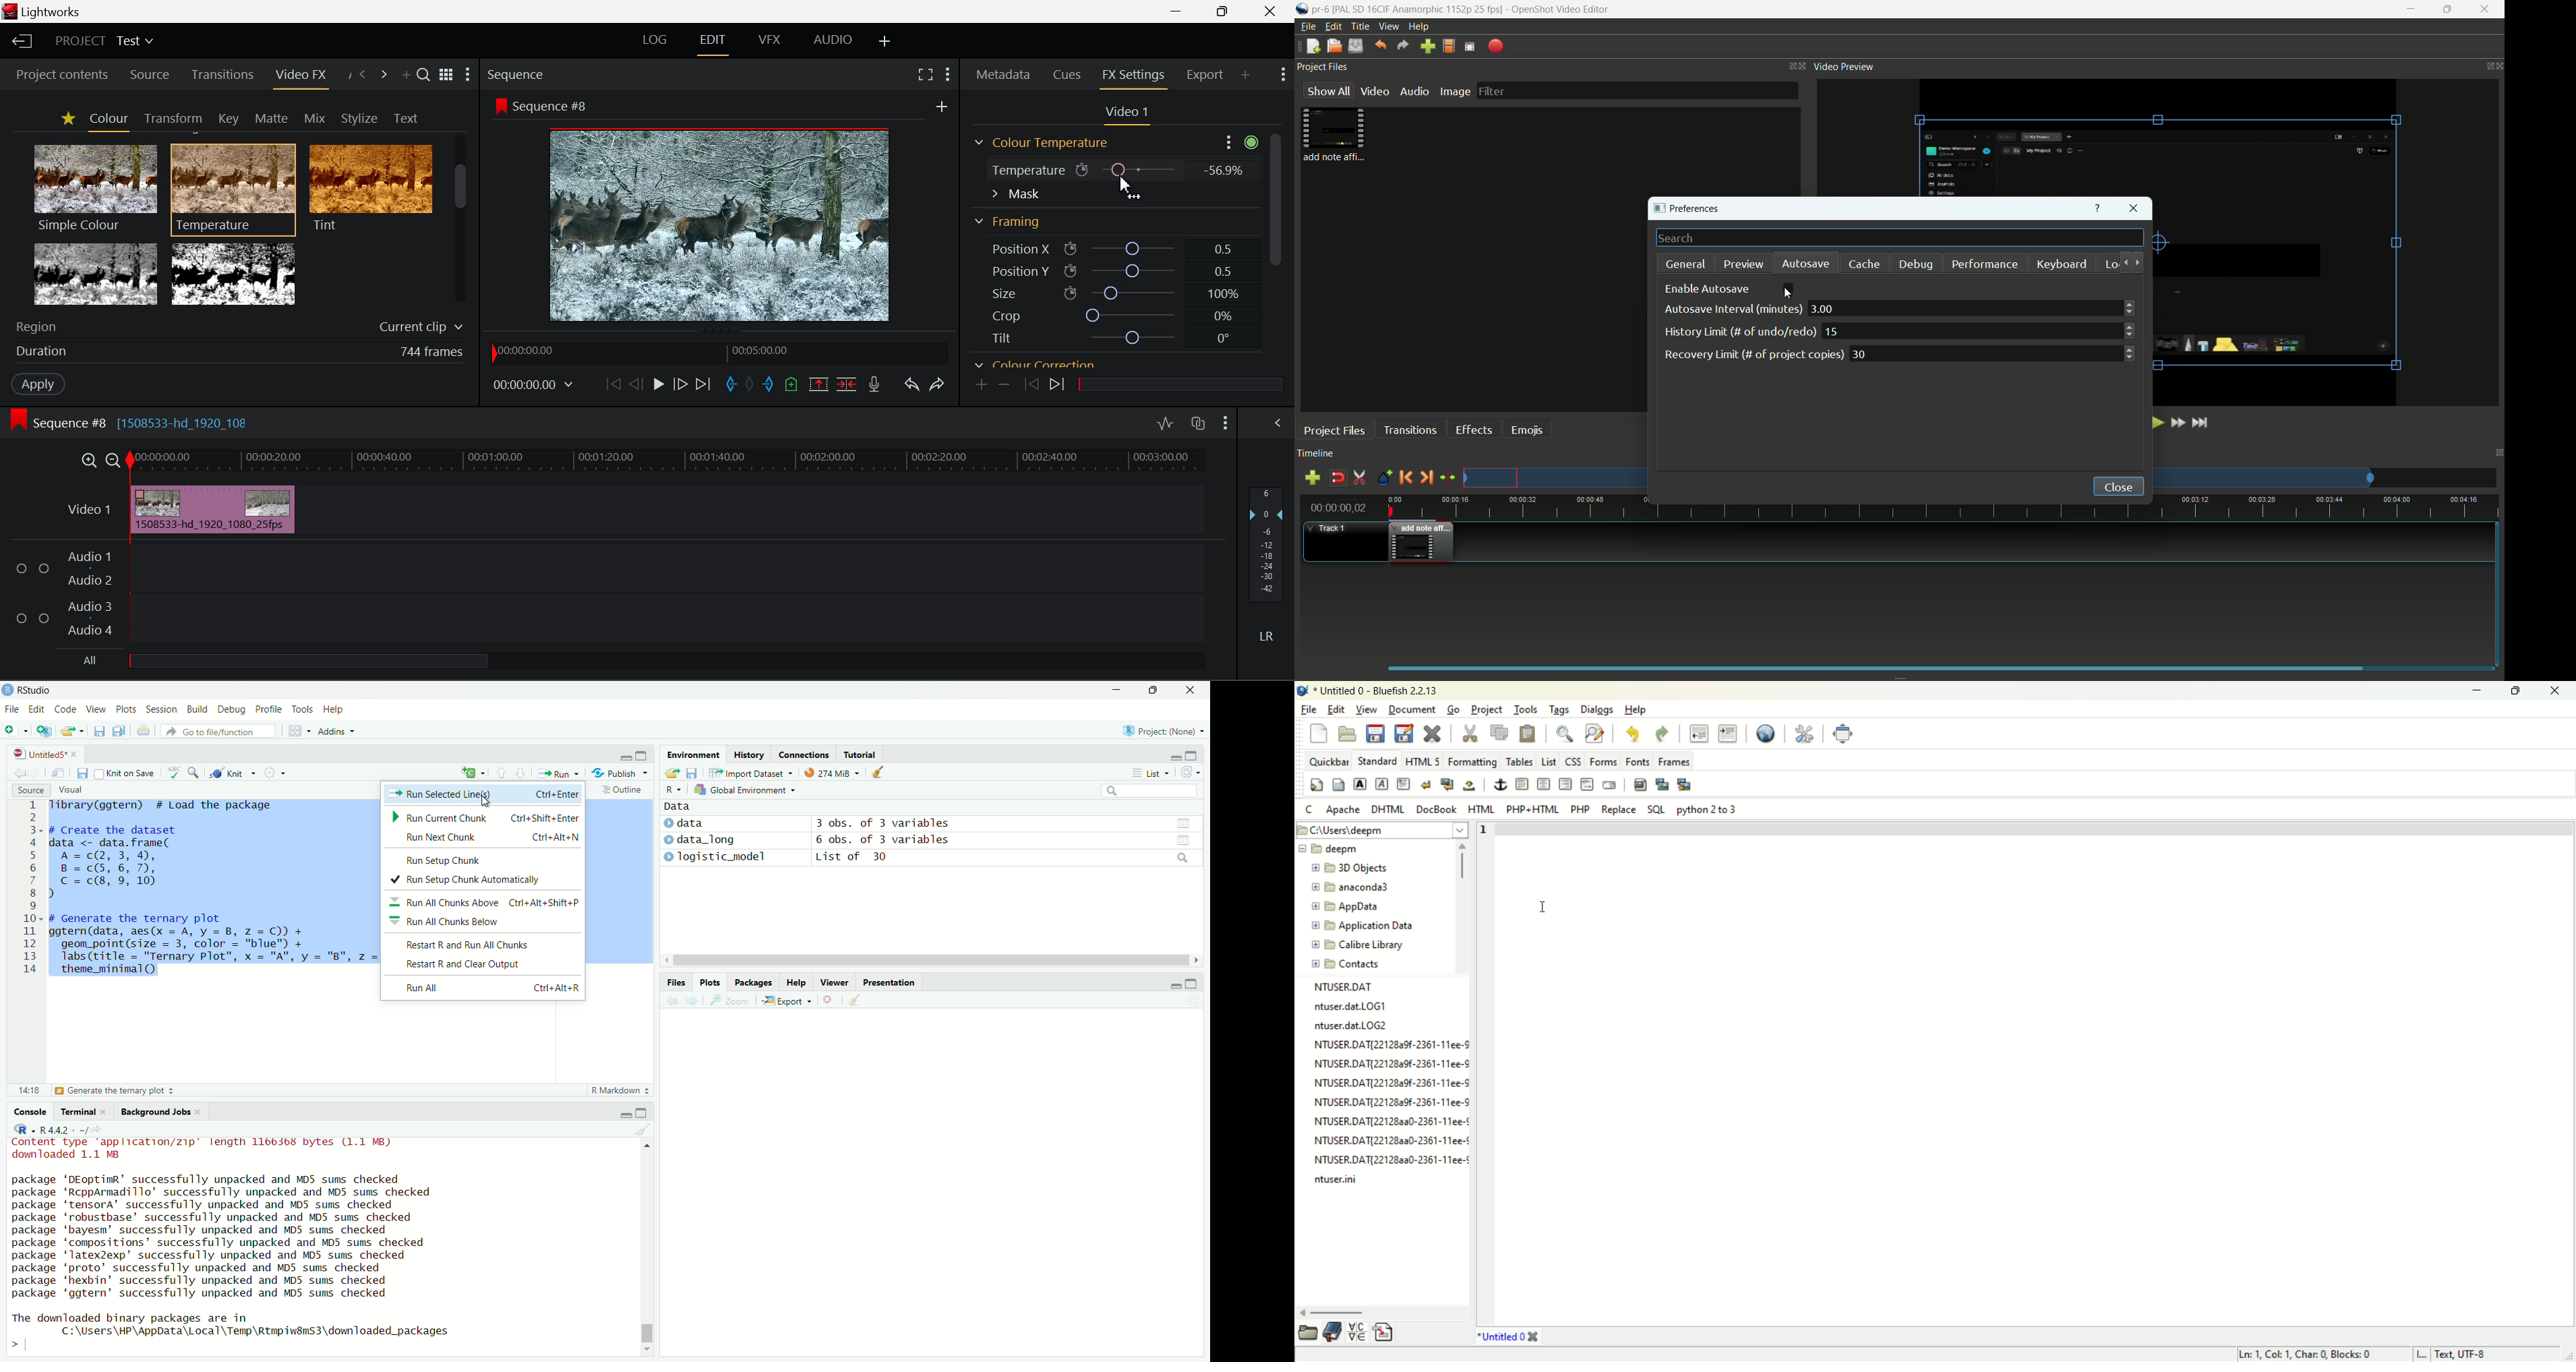 This screenshot has width=2576, height=1372. I want to click on insert image, so click(1639, 785).